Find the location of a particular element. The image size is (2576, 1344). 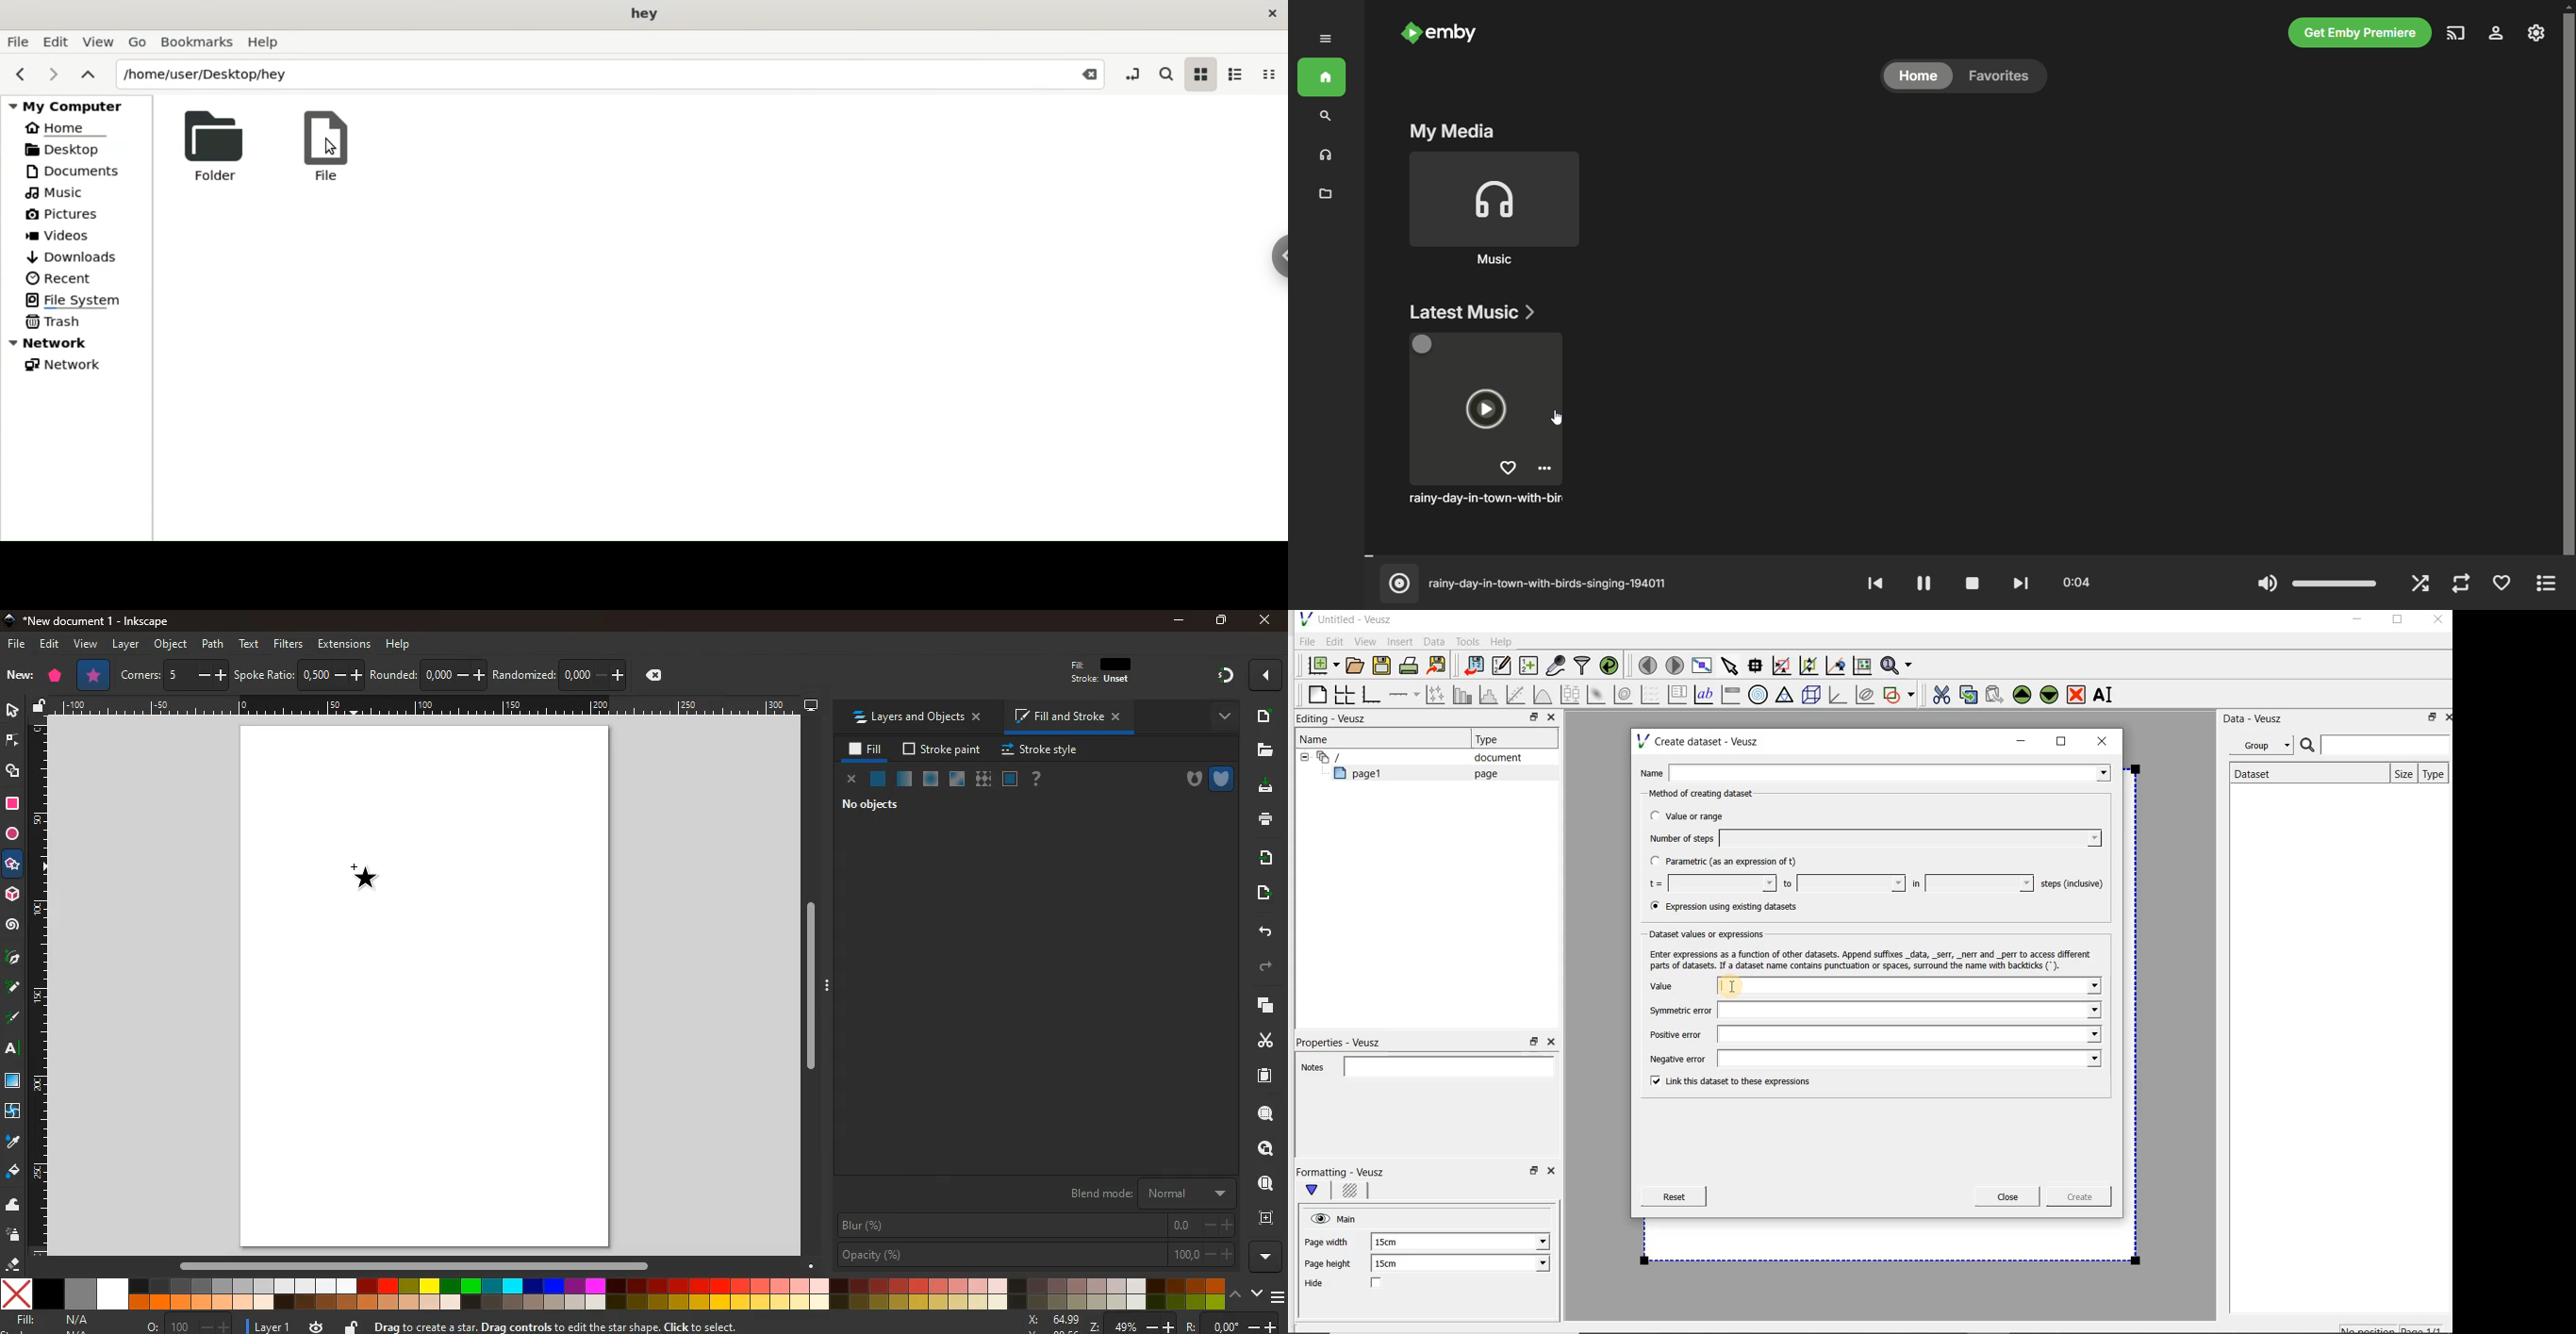

twist is located at coordinates (14, 1112).